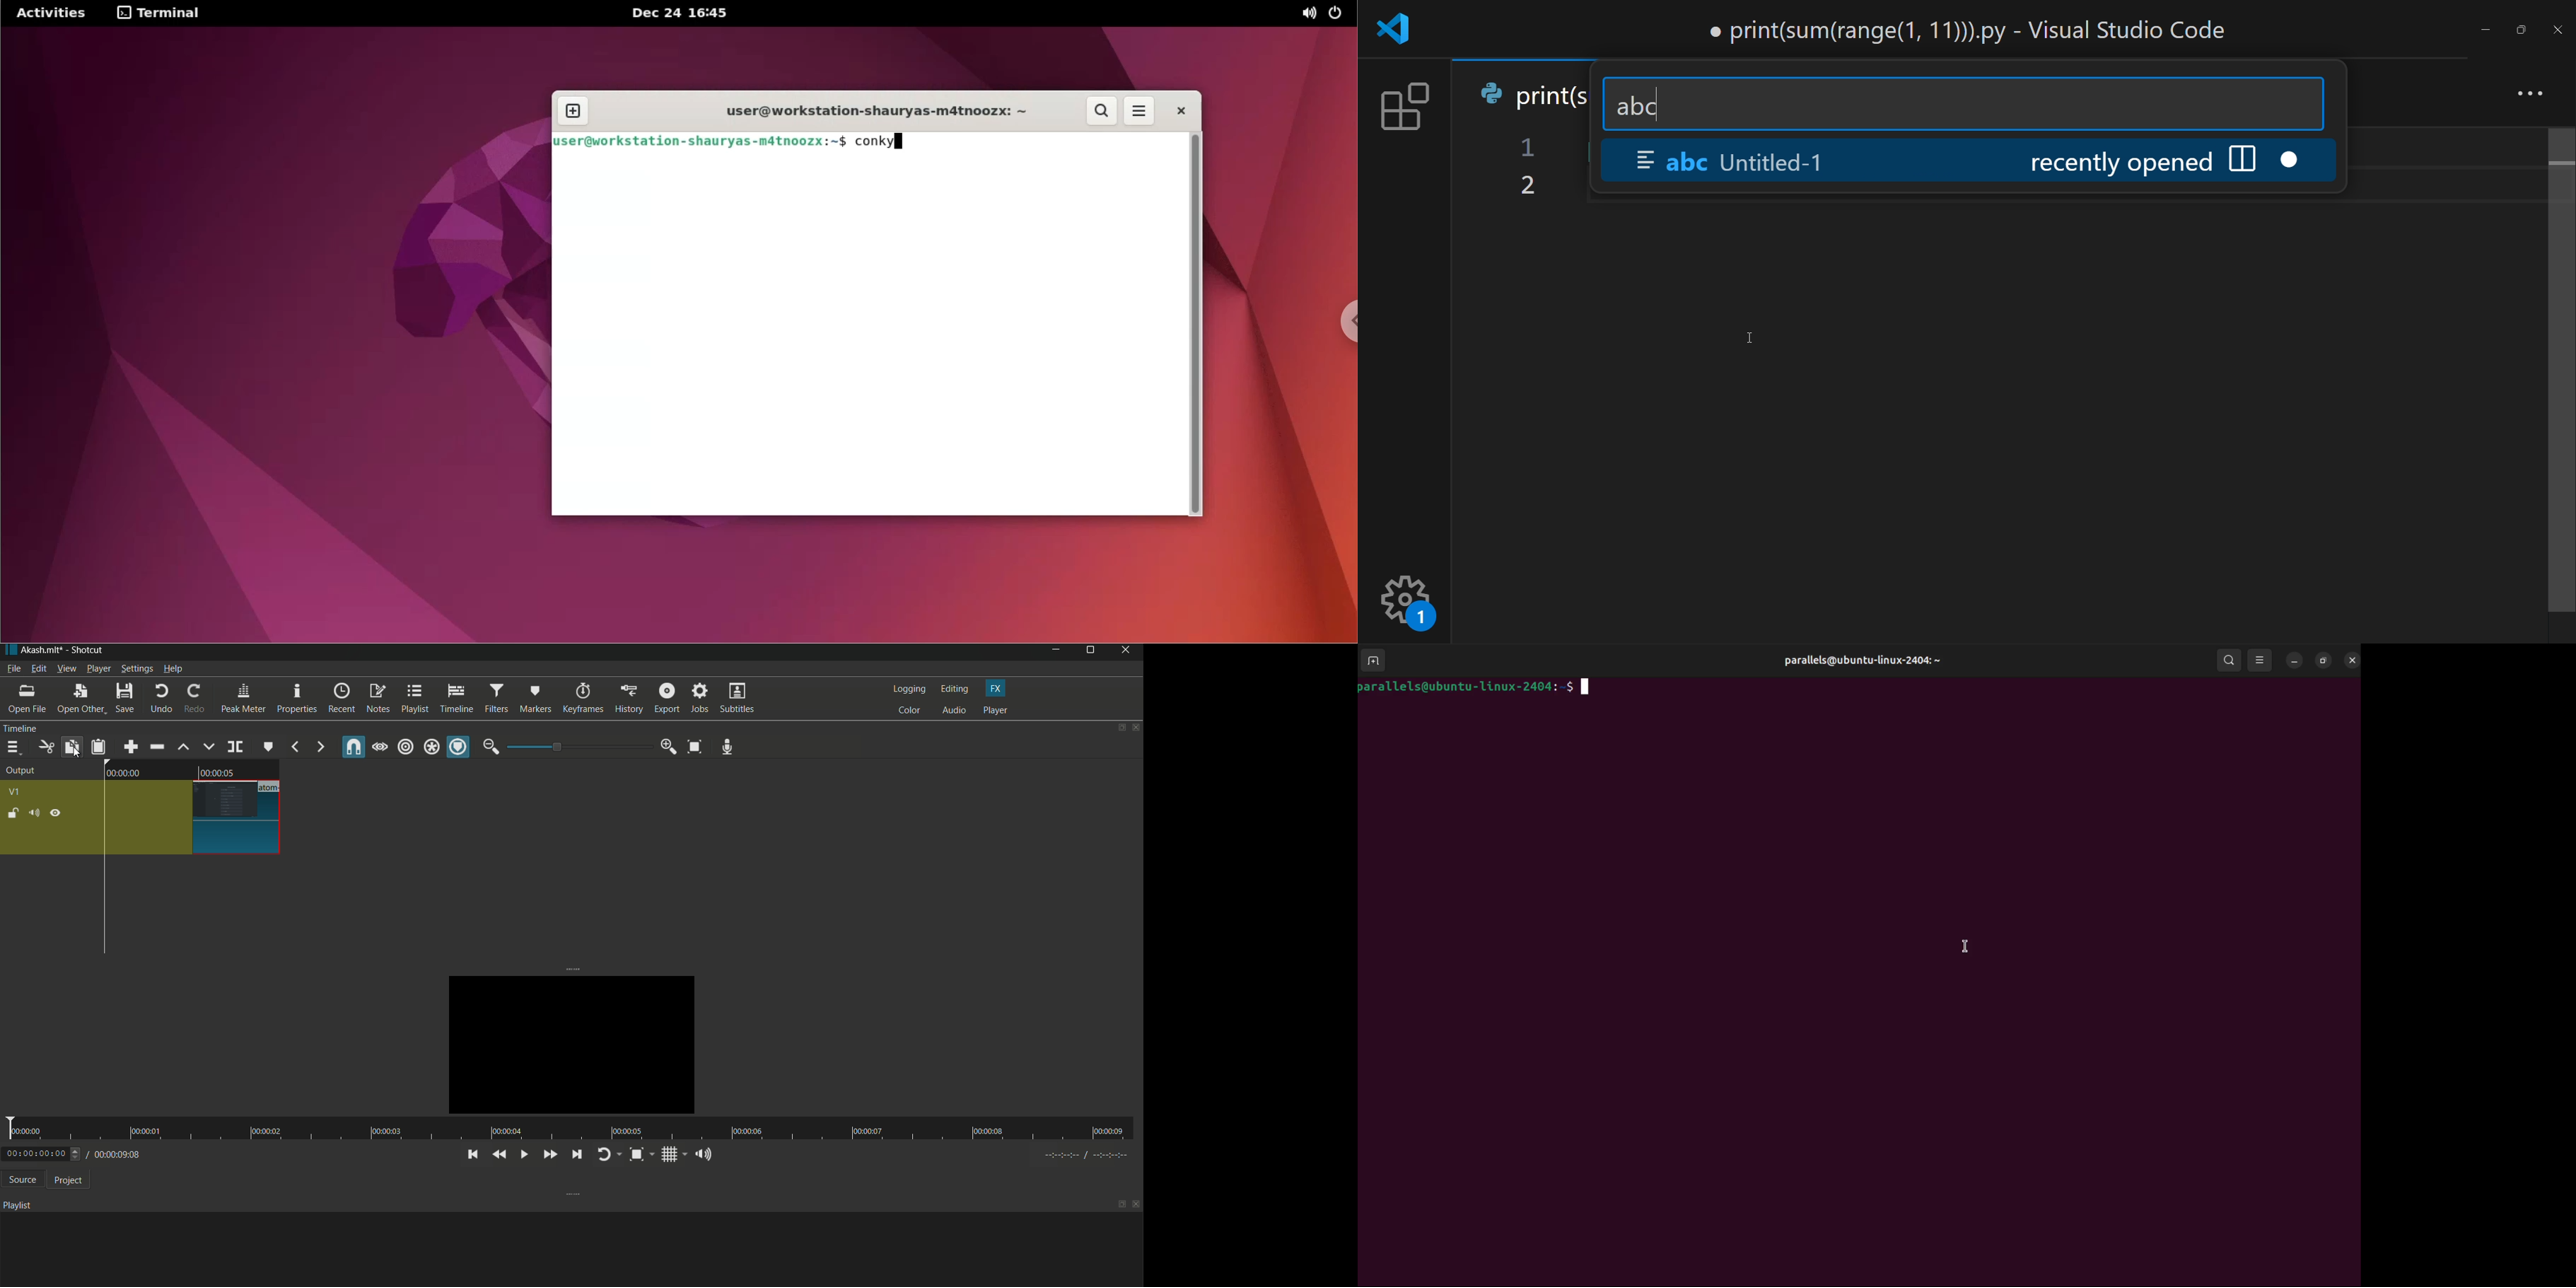 This screenshot has height=1288, width=2576. What do you see at coordinates (71, 747) in the screenshot?
I see `copy` at bounding box center [71, 747].